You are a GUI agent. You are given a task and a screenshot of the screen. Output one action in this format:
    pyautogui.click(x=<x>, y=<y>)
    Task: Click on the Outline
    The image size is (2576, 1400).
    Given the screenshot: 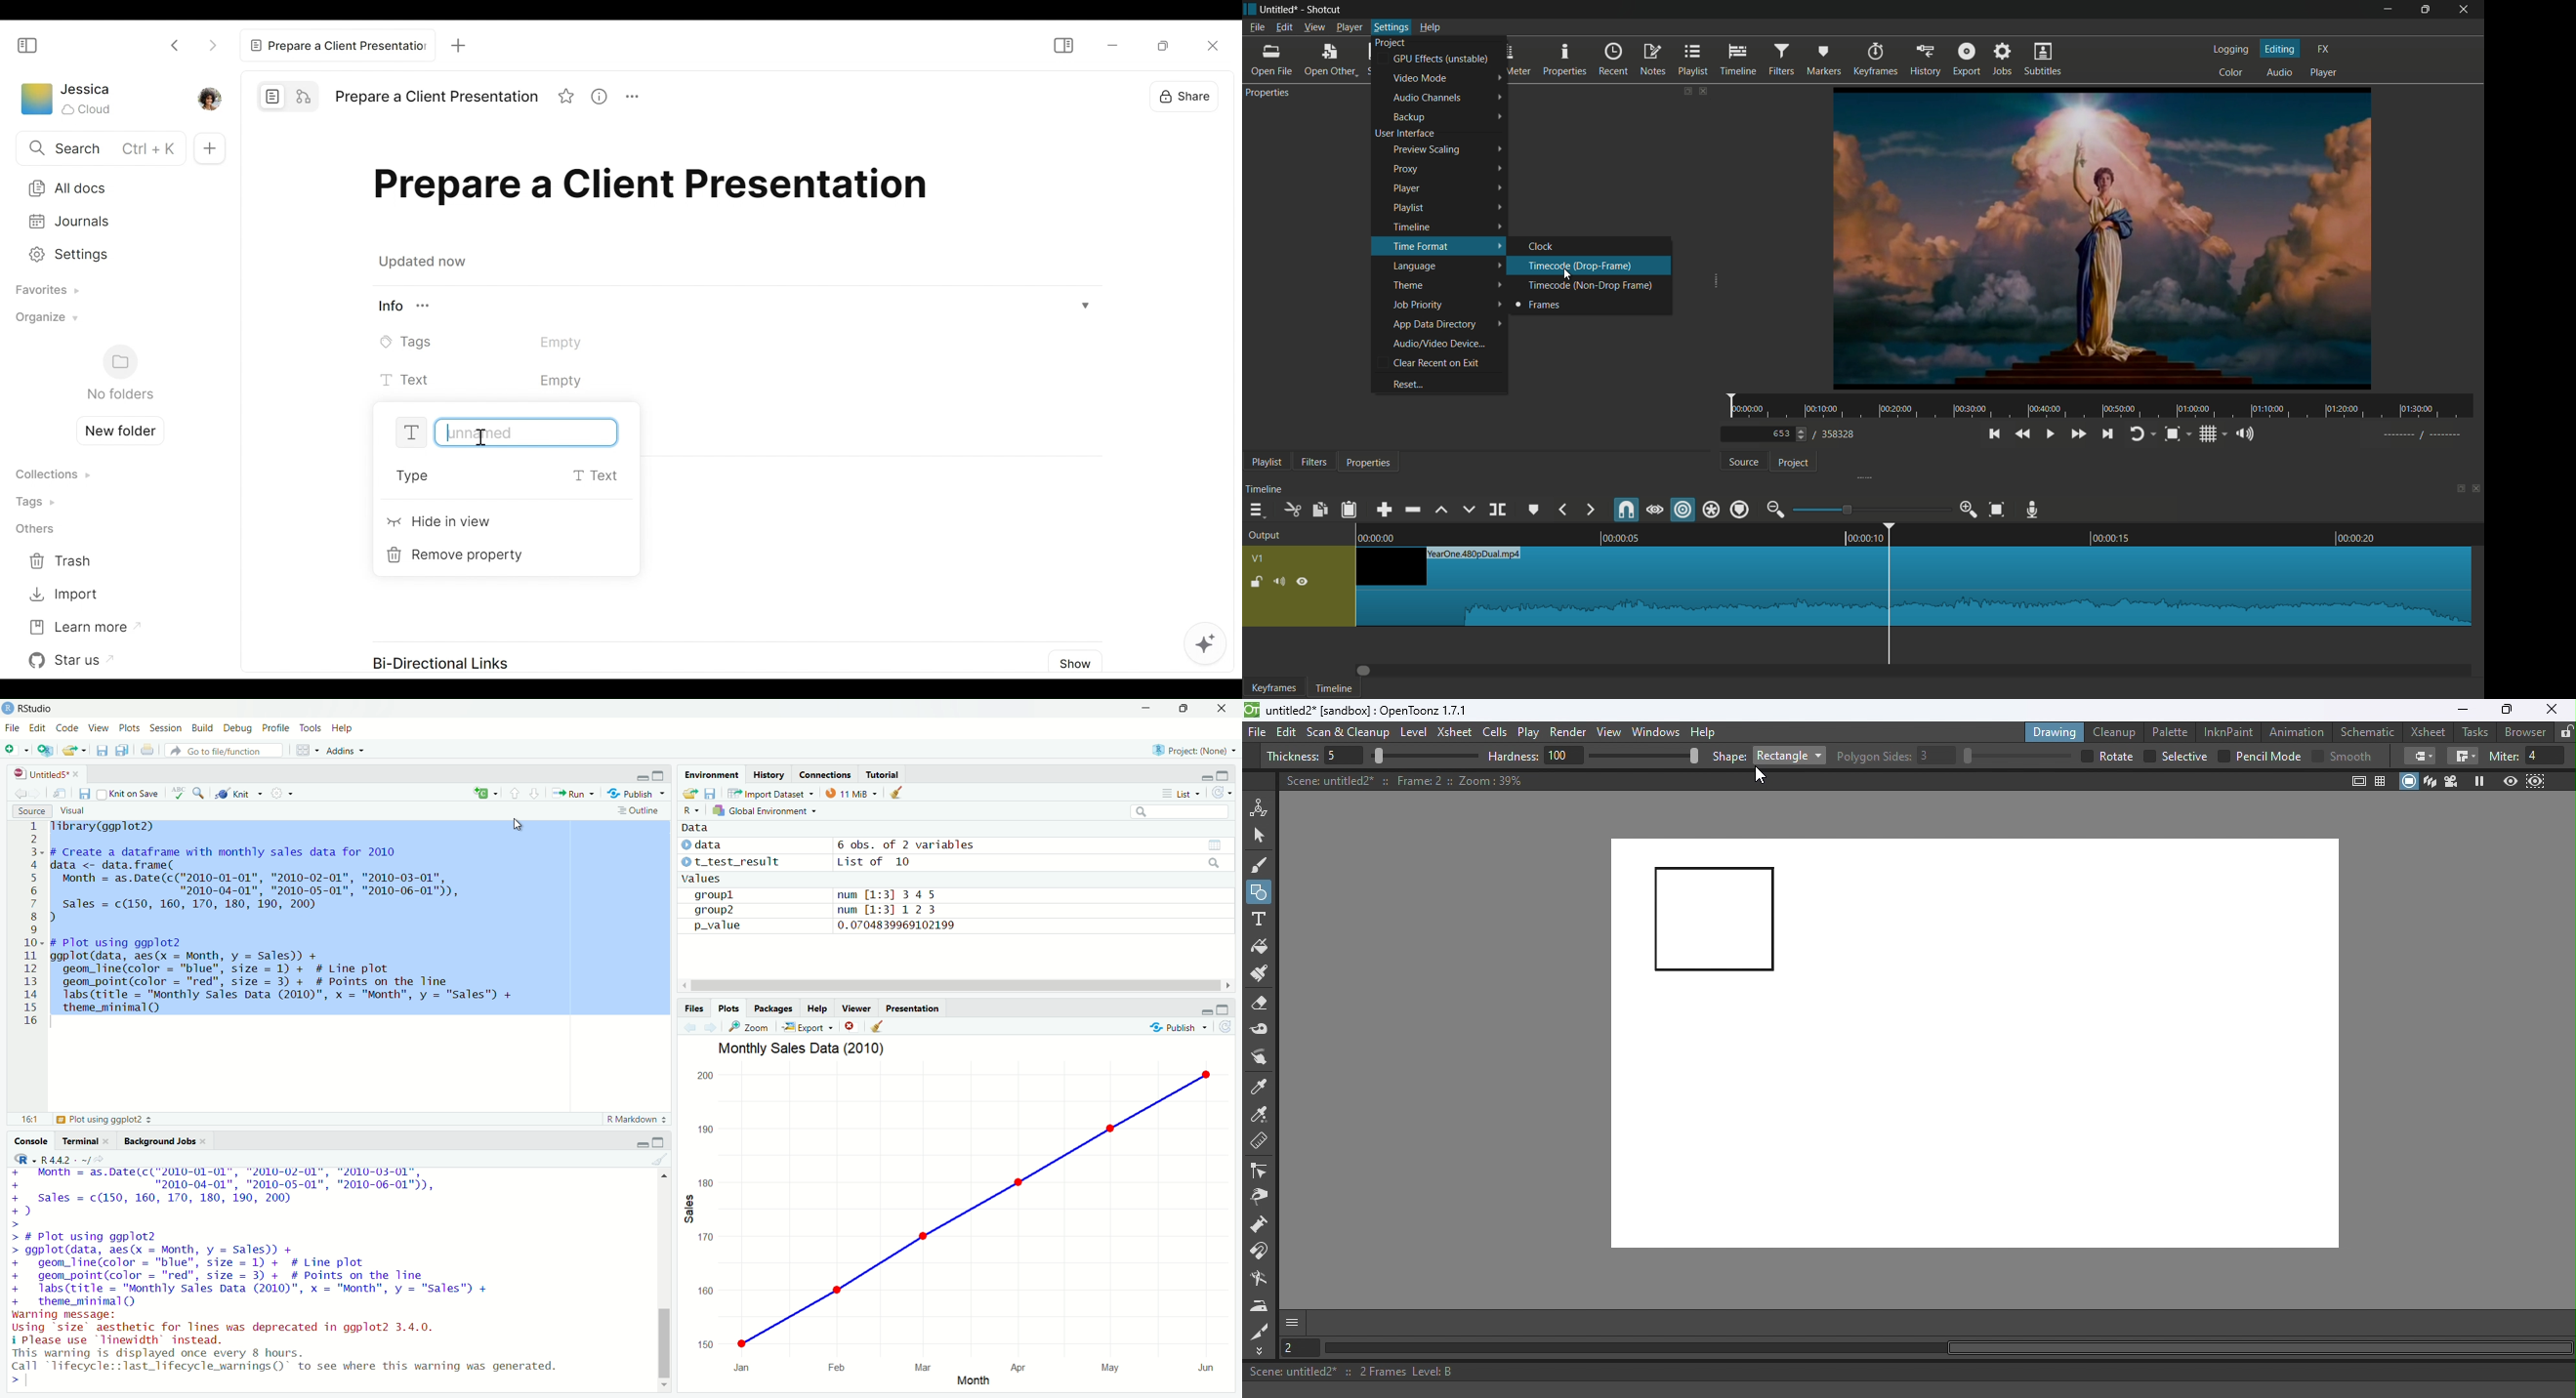 What is the action you would take?
    pyautogui.click(x=640, y=810)
    